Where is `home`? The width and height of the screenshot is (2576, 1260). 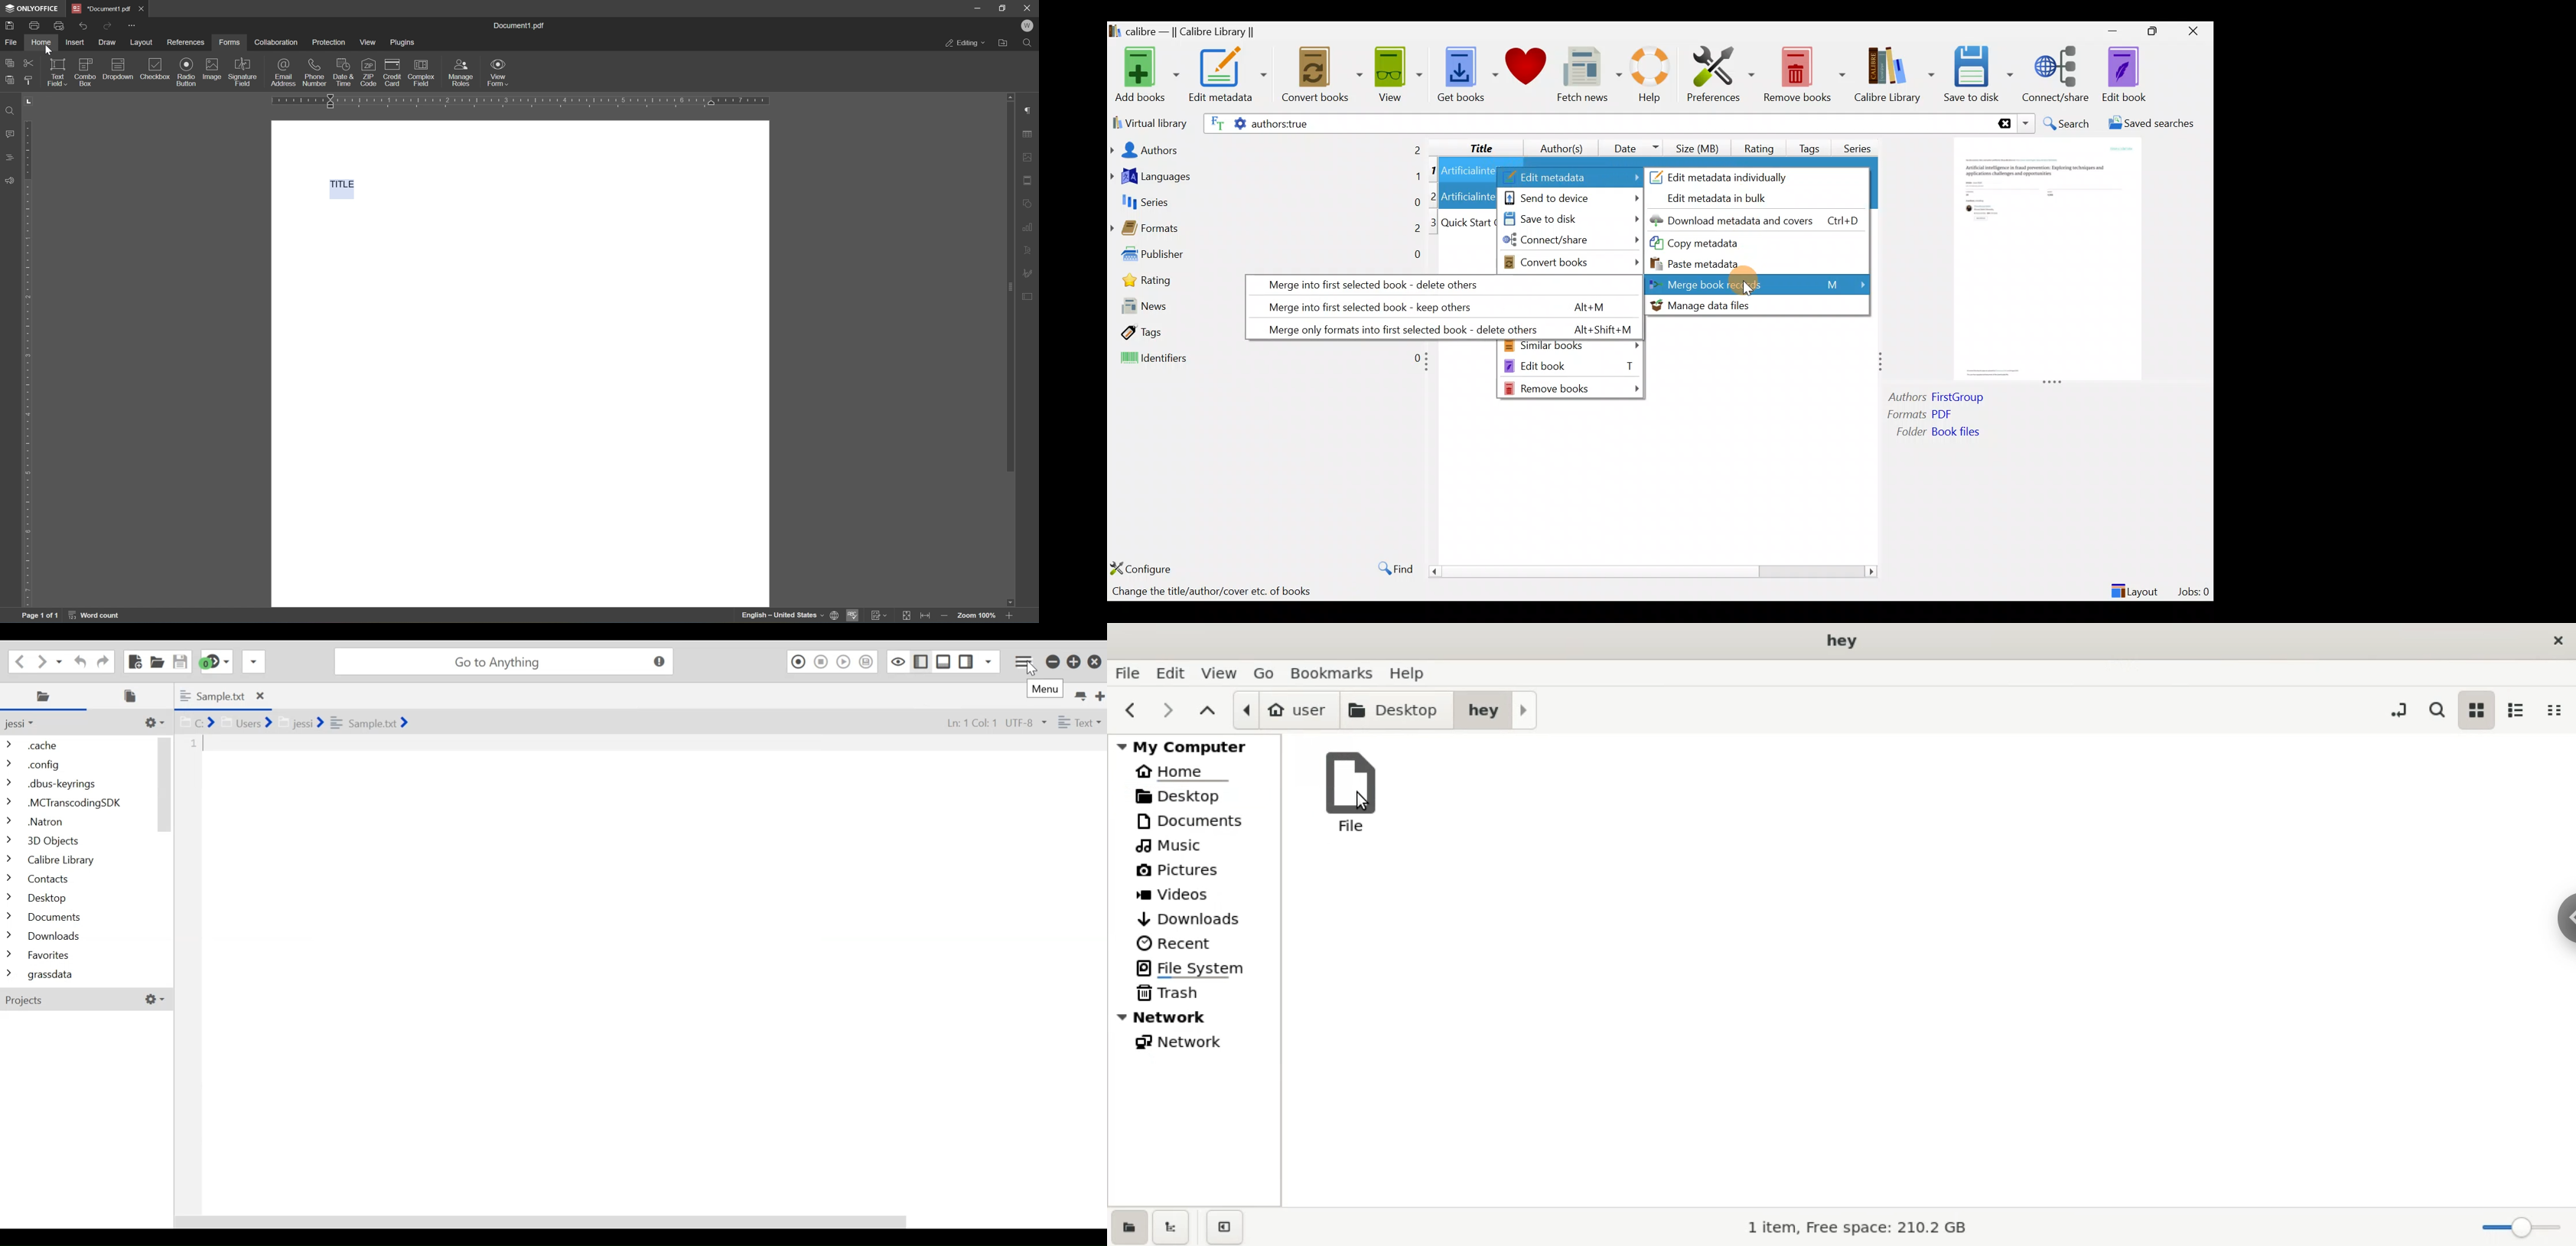 home is located at coordinates (42, 41).